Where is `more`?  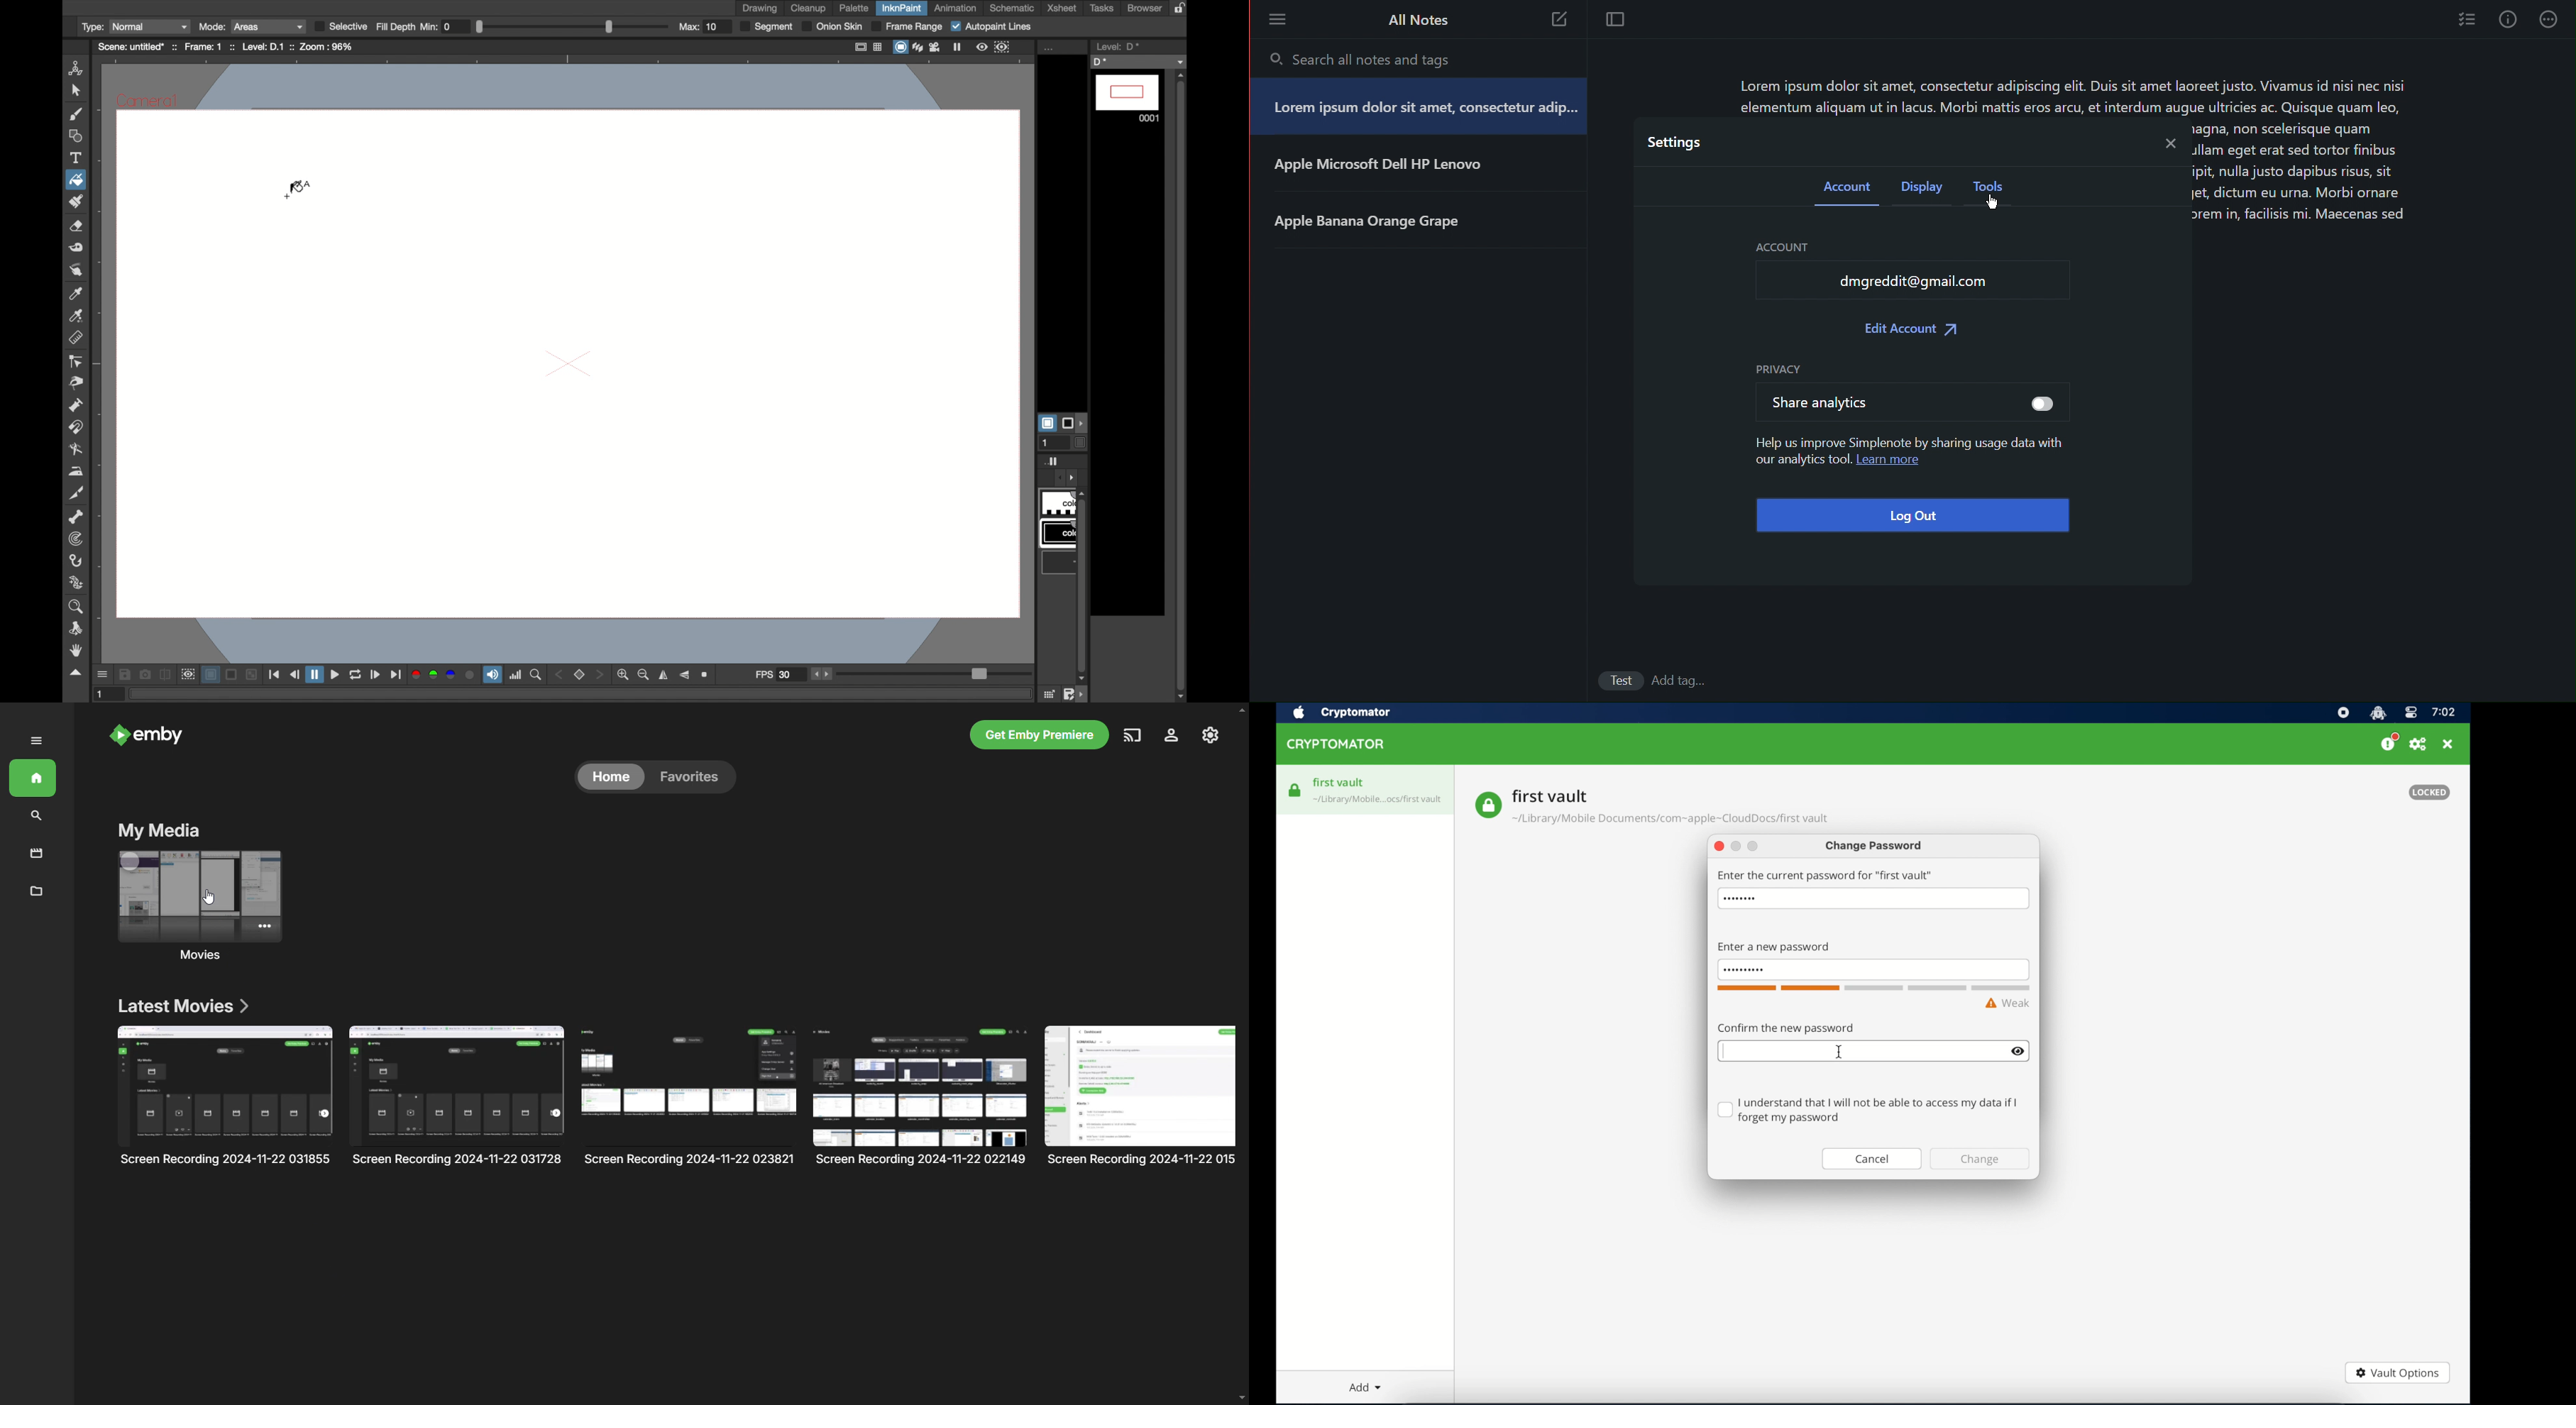
more is located at coordinates (265, 926).